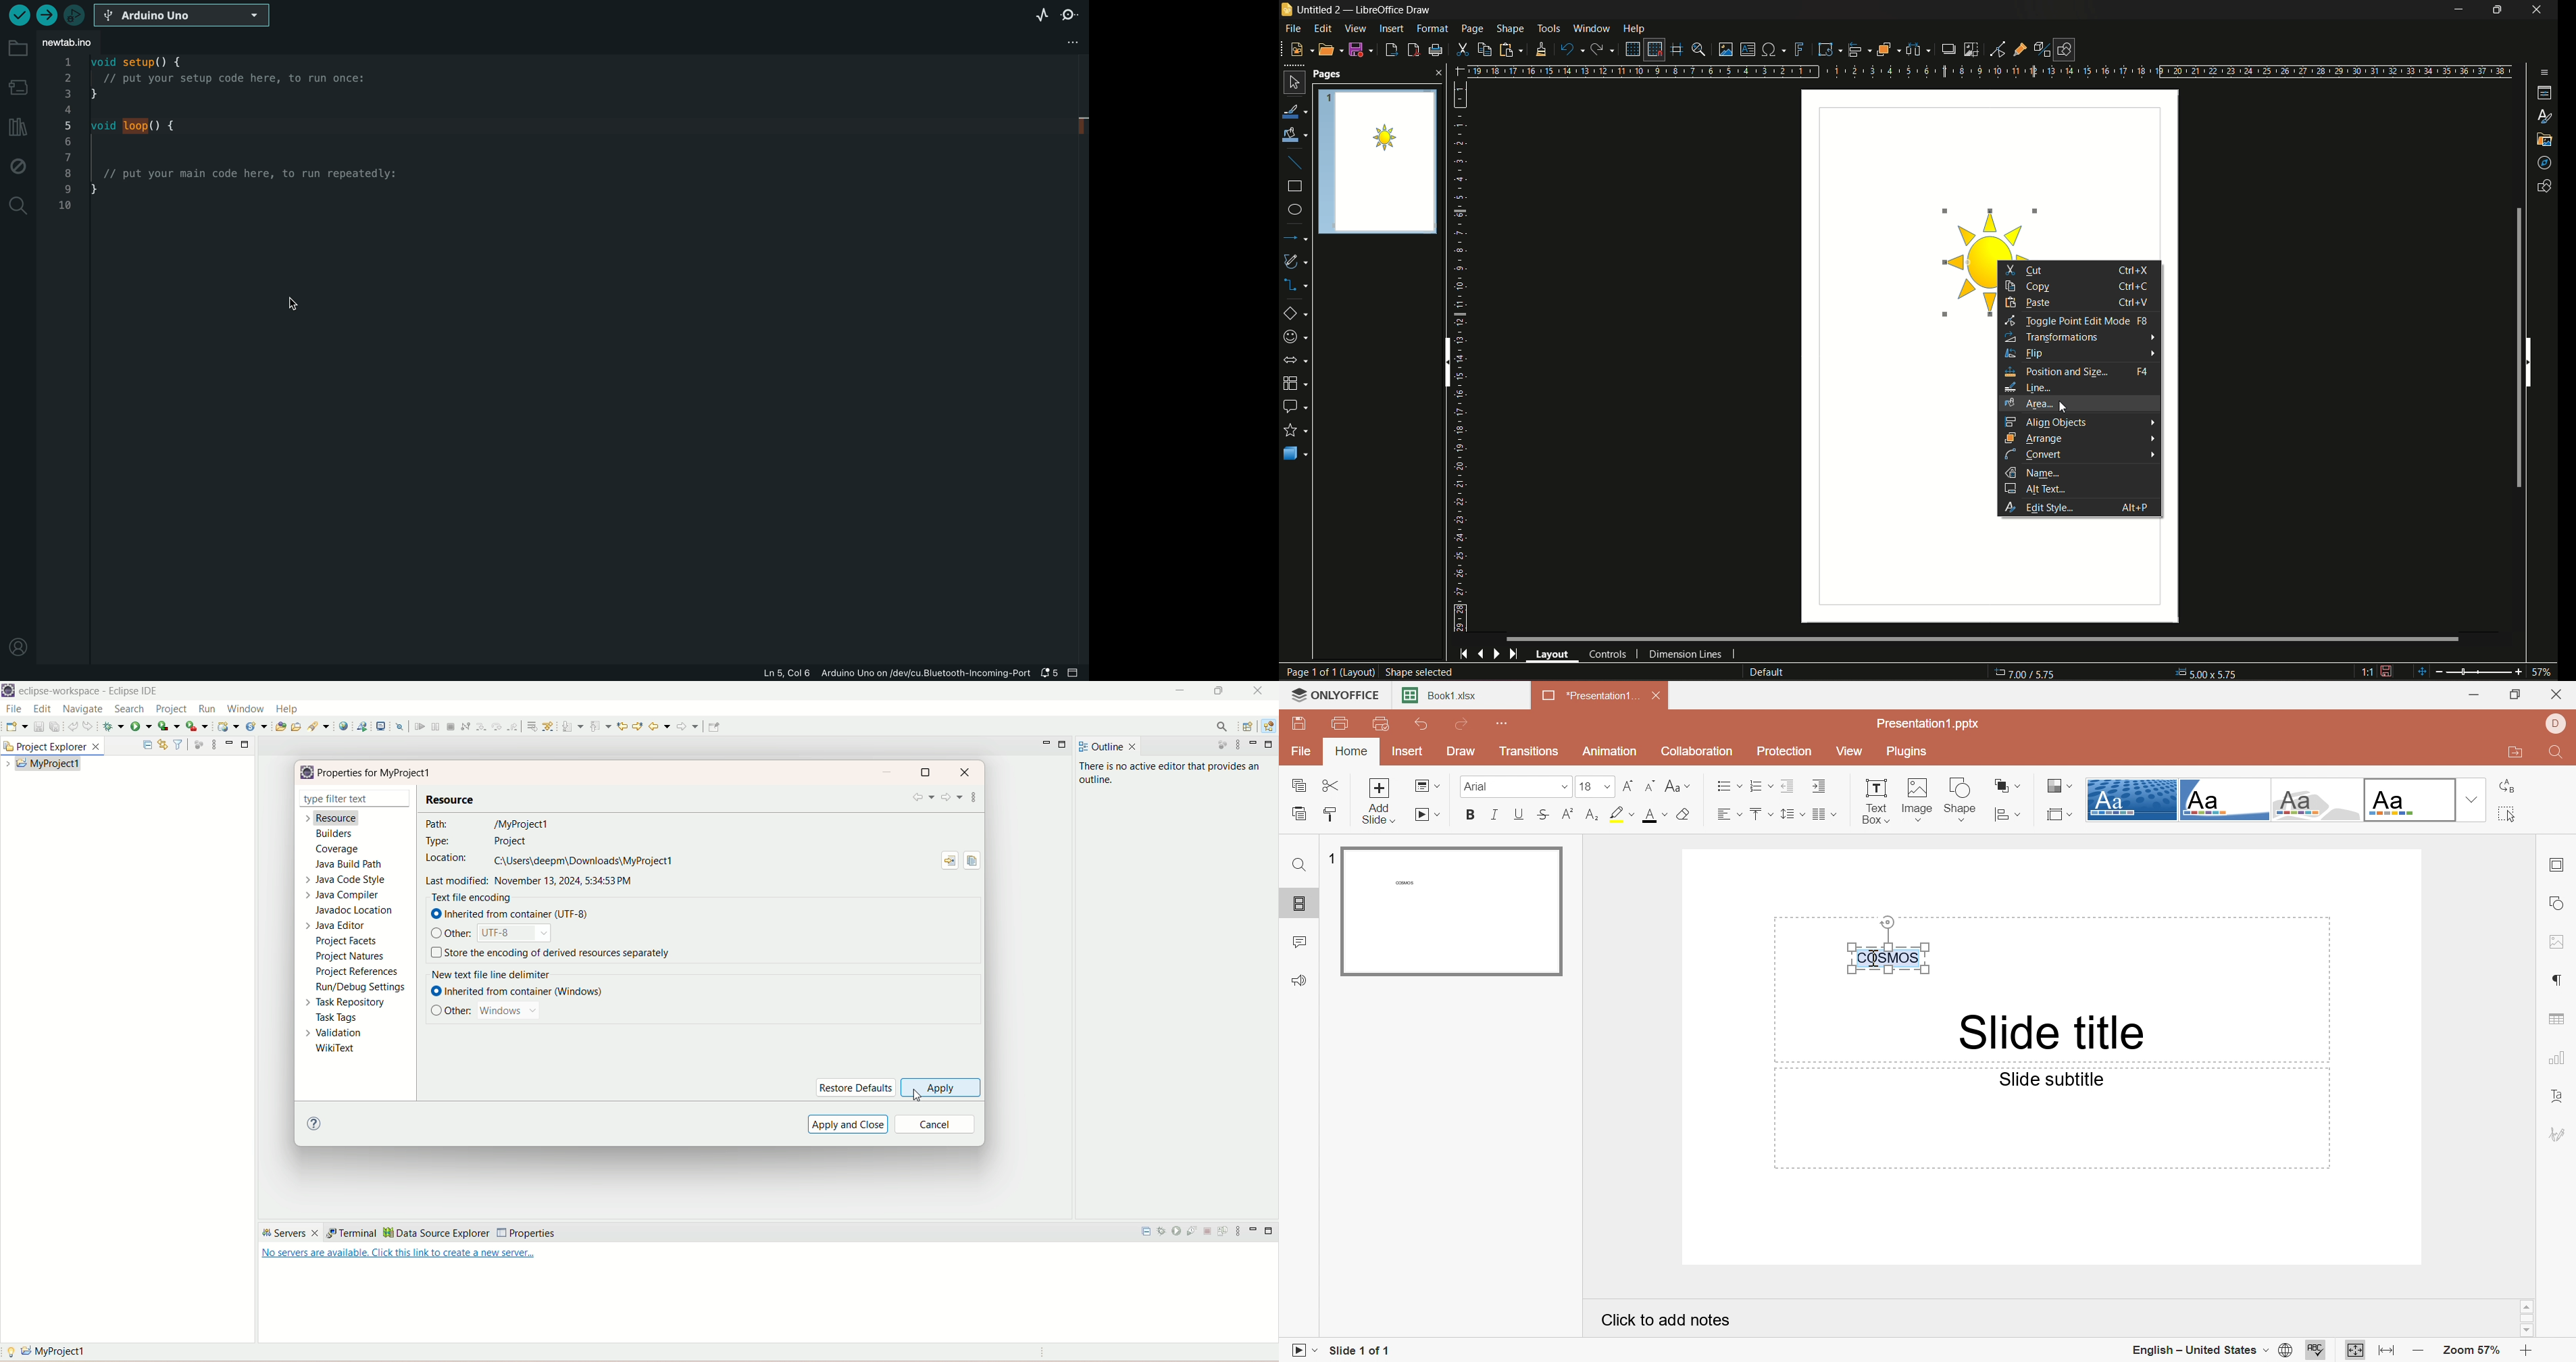 This screenshot has height=1372, width=2576. What do you see at coordinates (1326, 786) in the screenshot?
I see `Cut` at bounding box center [1326, 786].